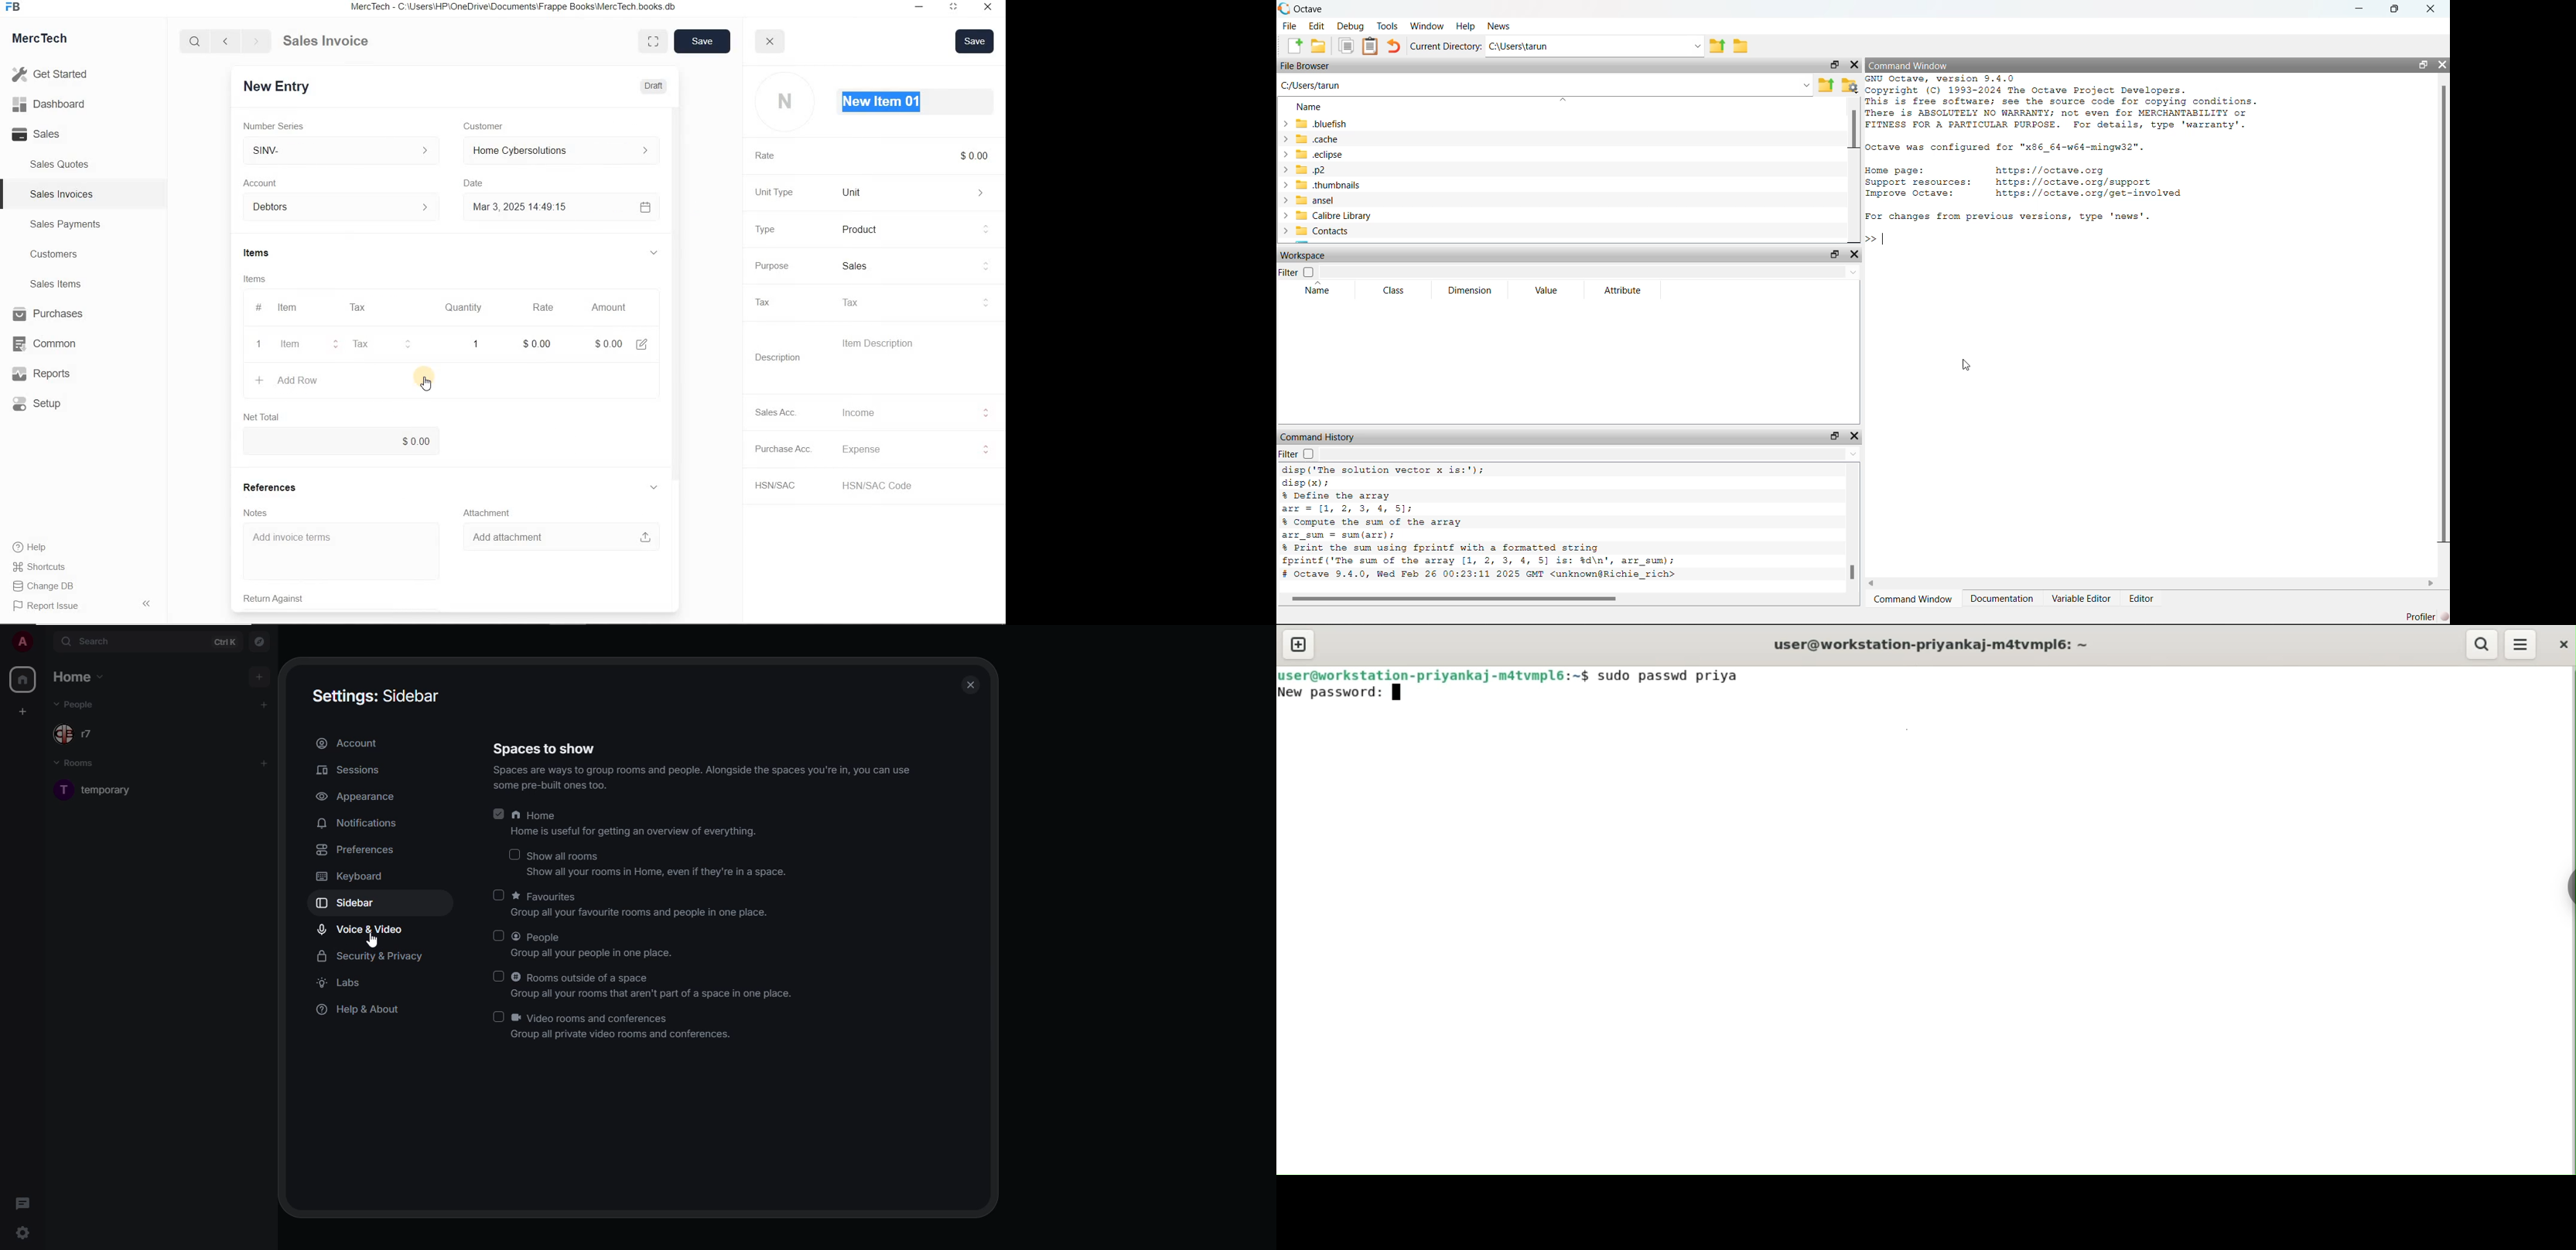  What do you see at coordinates (50, 315) in the screenshot?
I see `Purchases` at bounding box center [50, 315].